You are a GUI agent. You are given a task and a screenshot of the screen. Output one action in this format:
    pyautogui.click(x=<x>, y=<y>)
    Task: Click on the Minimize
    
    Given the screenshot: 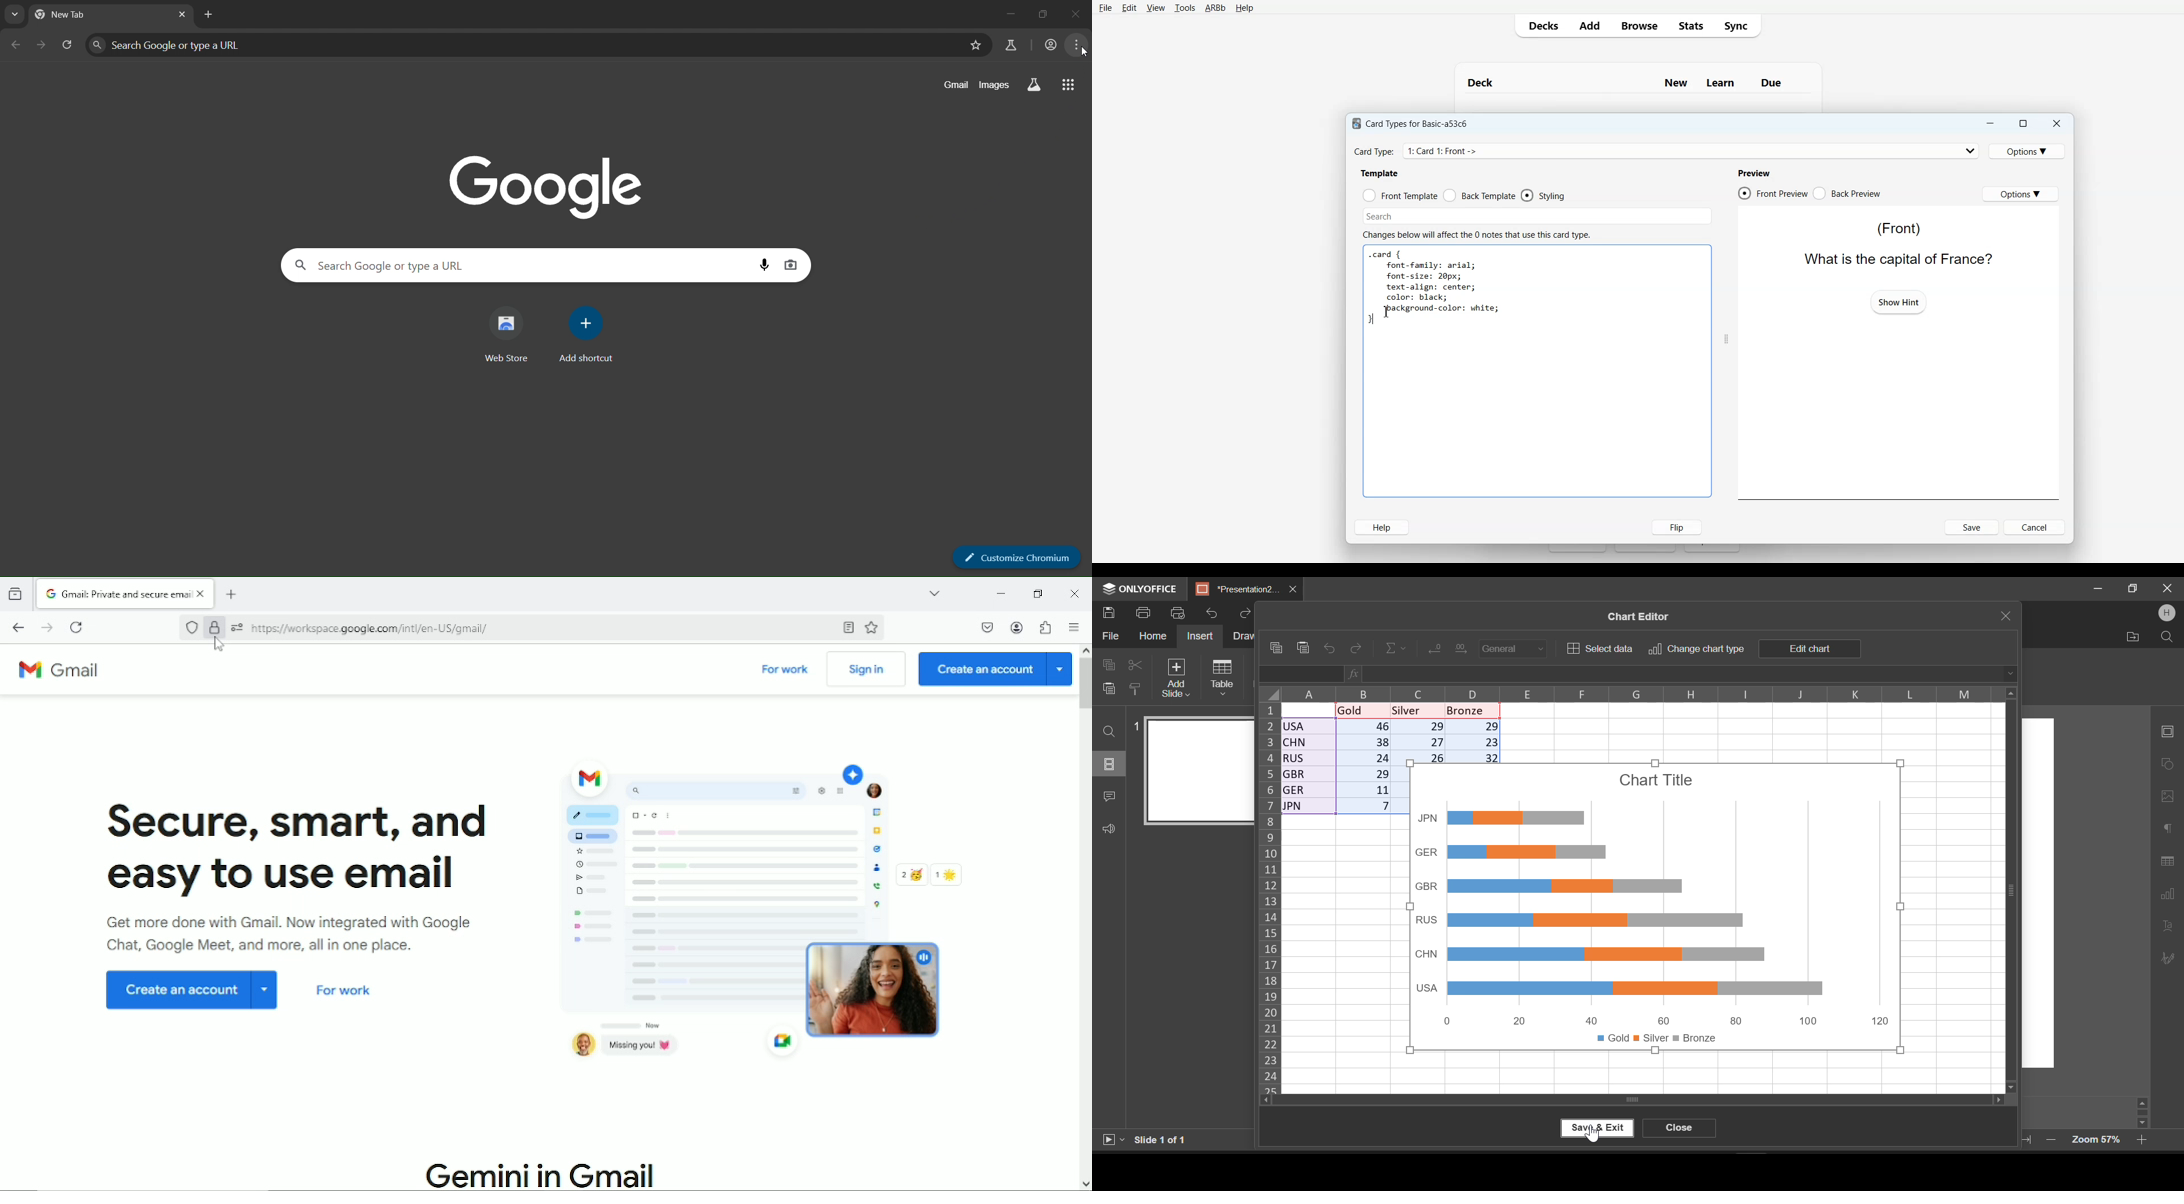 What is the action you would take?
    pyautogui.click(x=1989, y=123)
    